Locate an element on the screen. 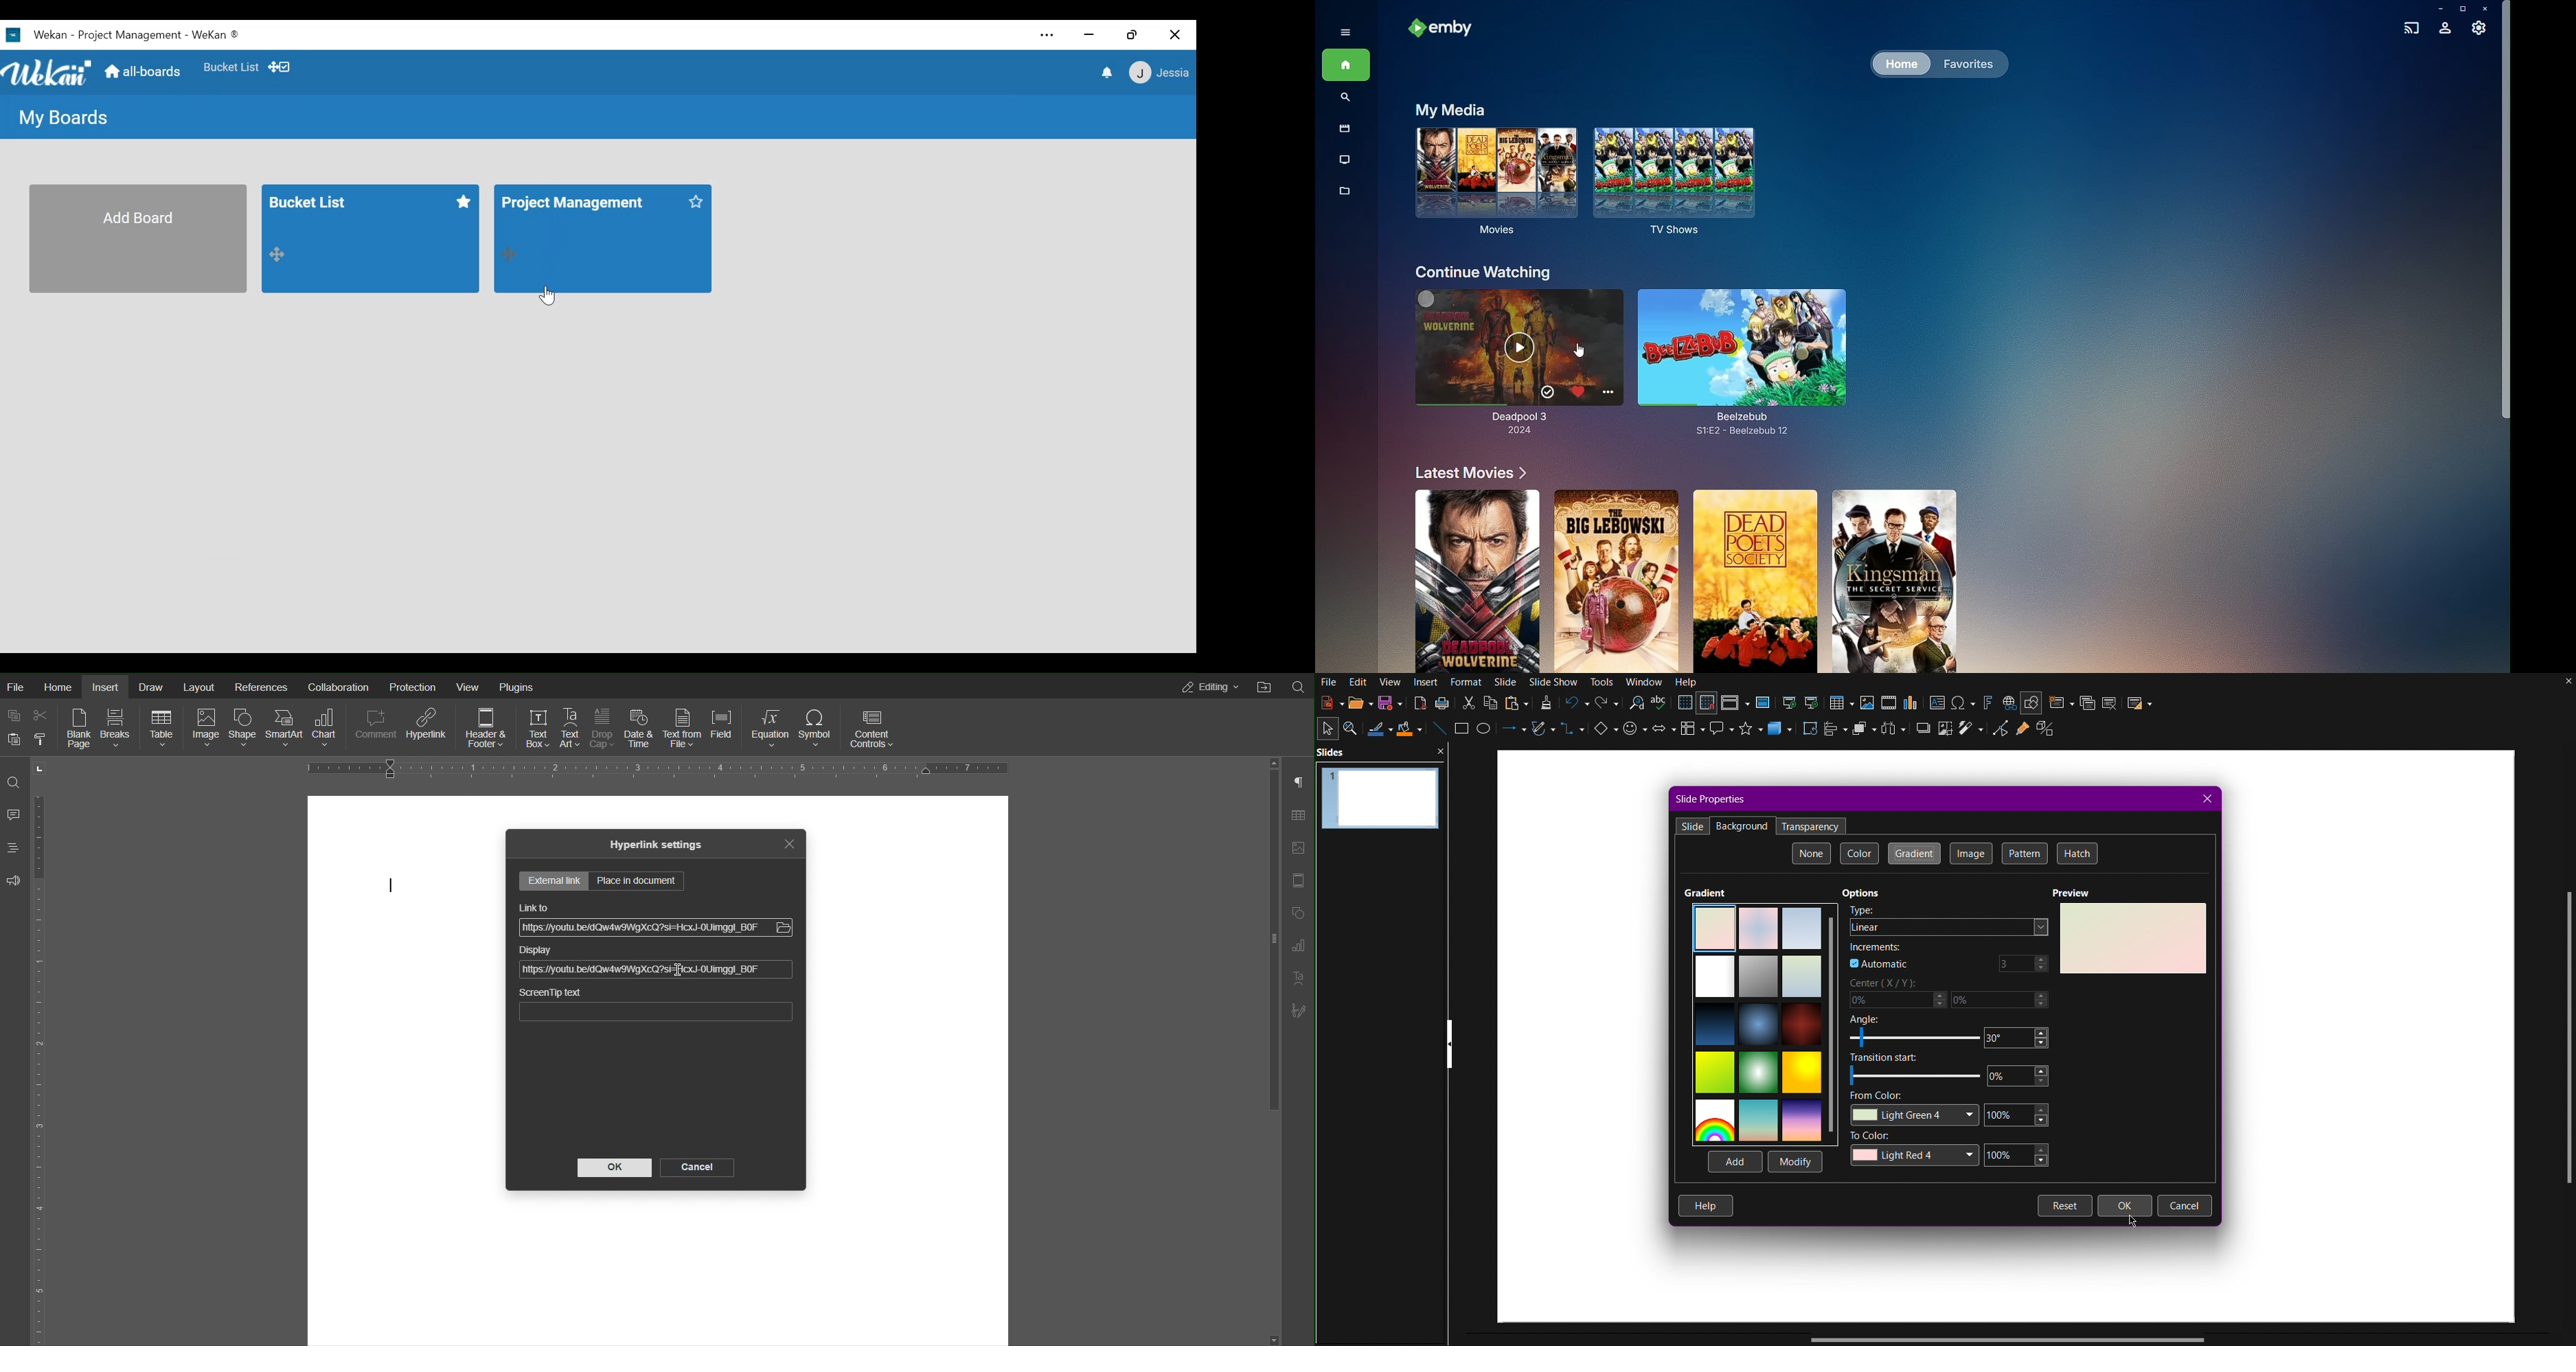 The image size is (2576, 1372). Close is located at coordinates (2208, 799).